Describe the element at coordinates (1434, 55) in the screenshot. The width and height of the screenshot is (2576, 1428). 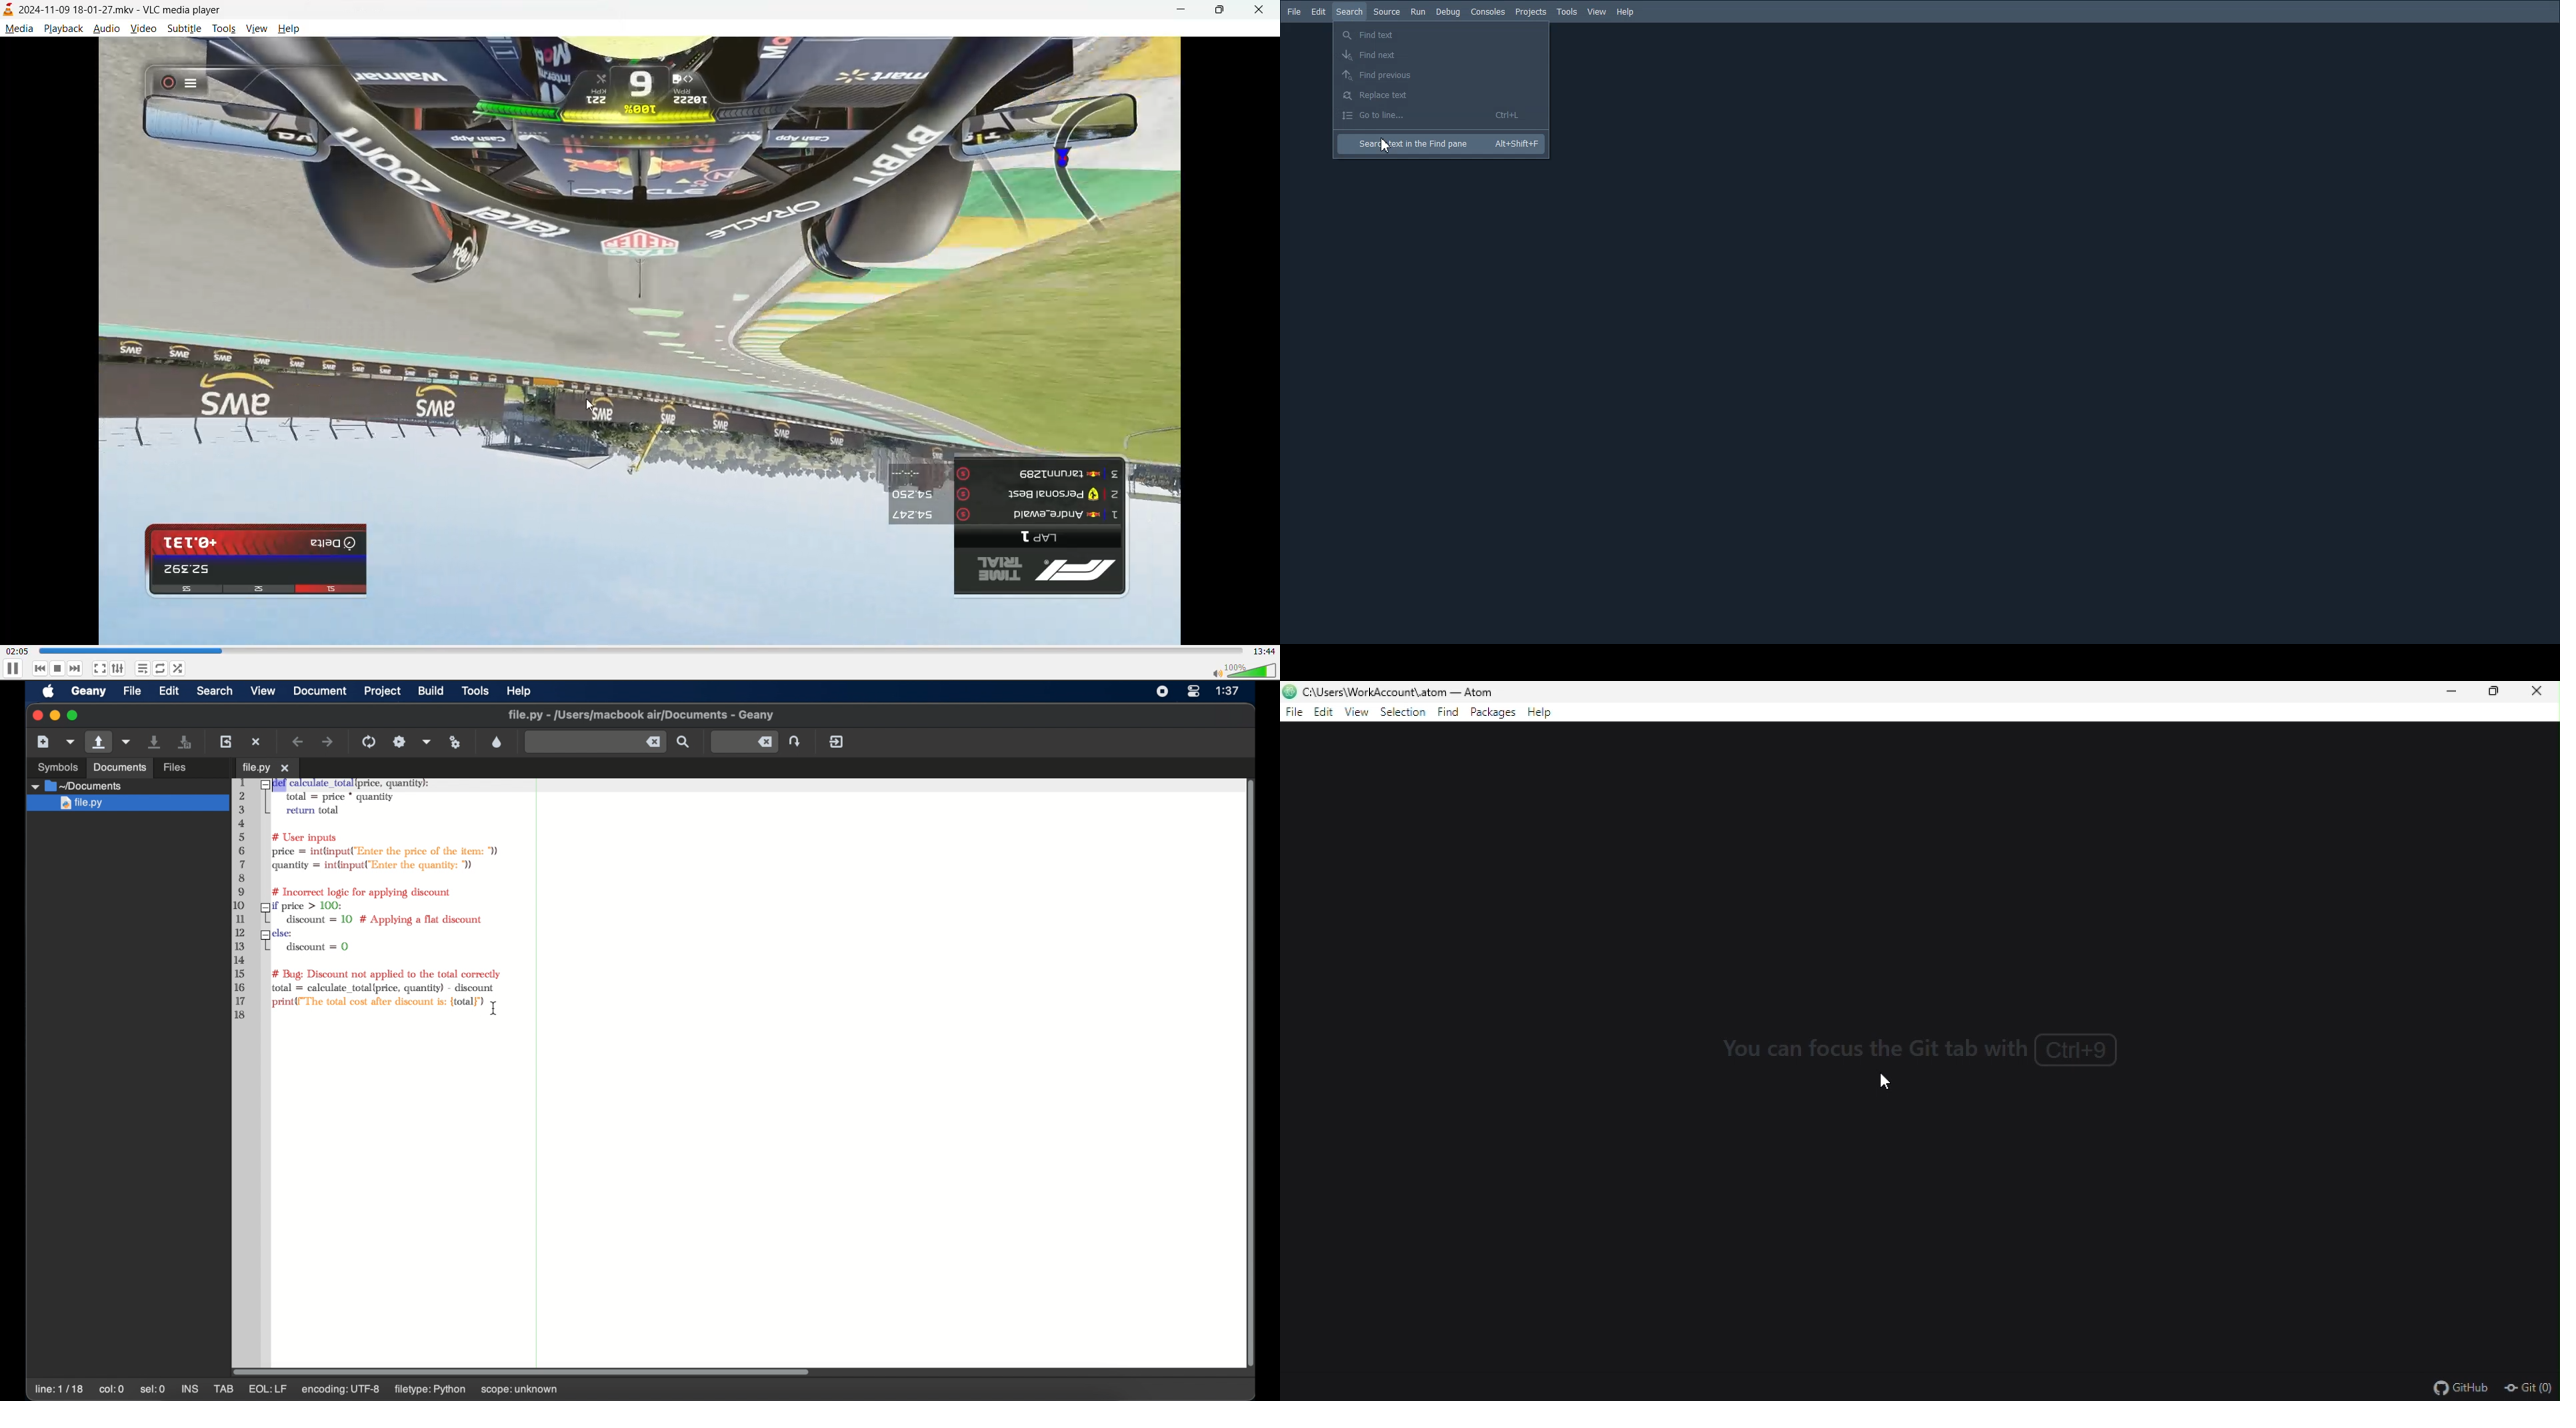
I see `Find next` at that location.